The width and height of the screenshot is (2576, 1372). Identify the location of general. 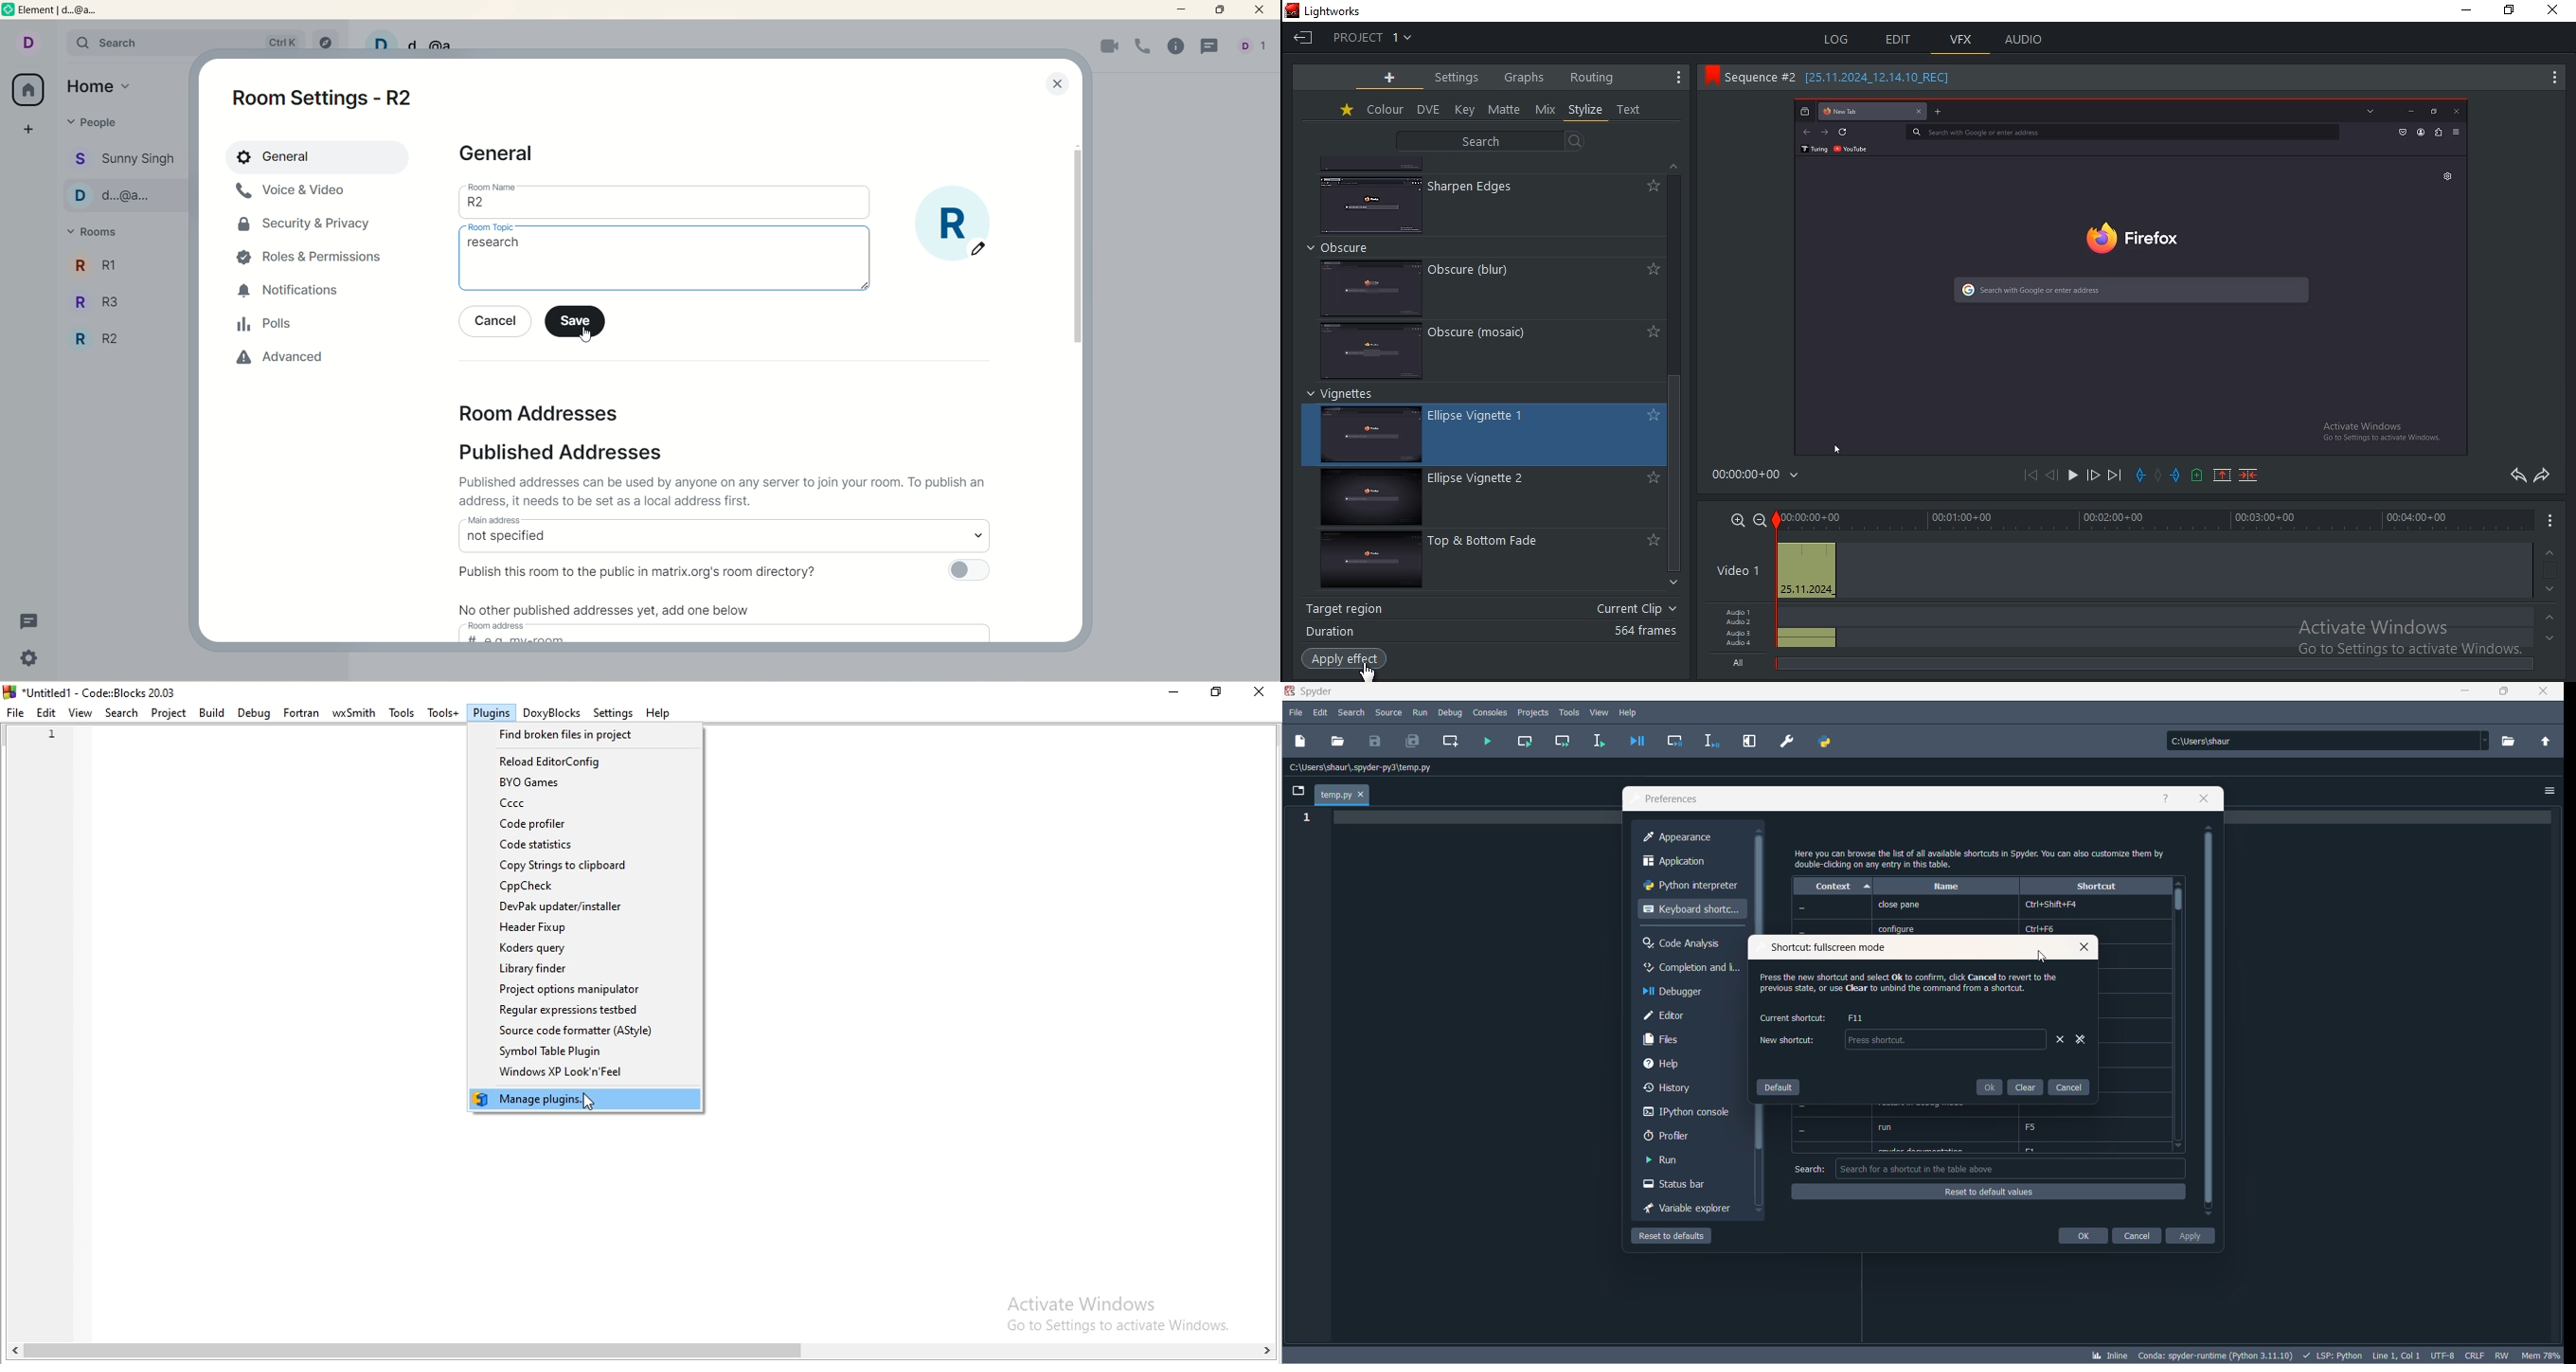
(316, 157).